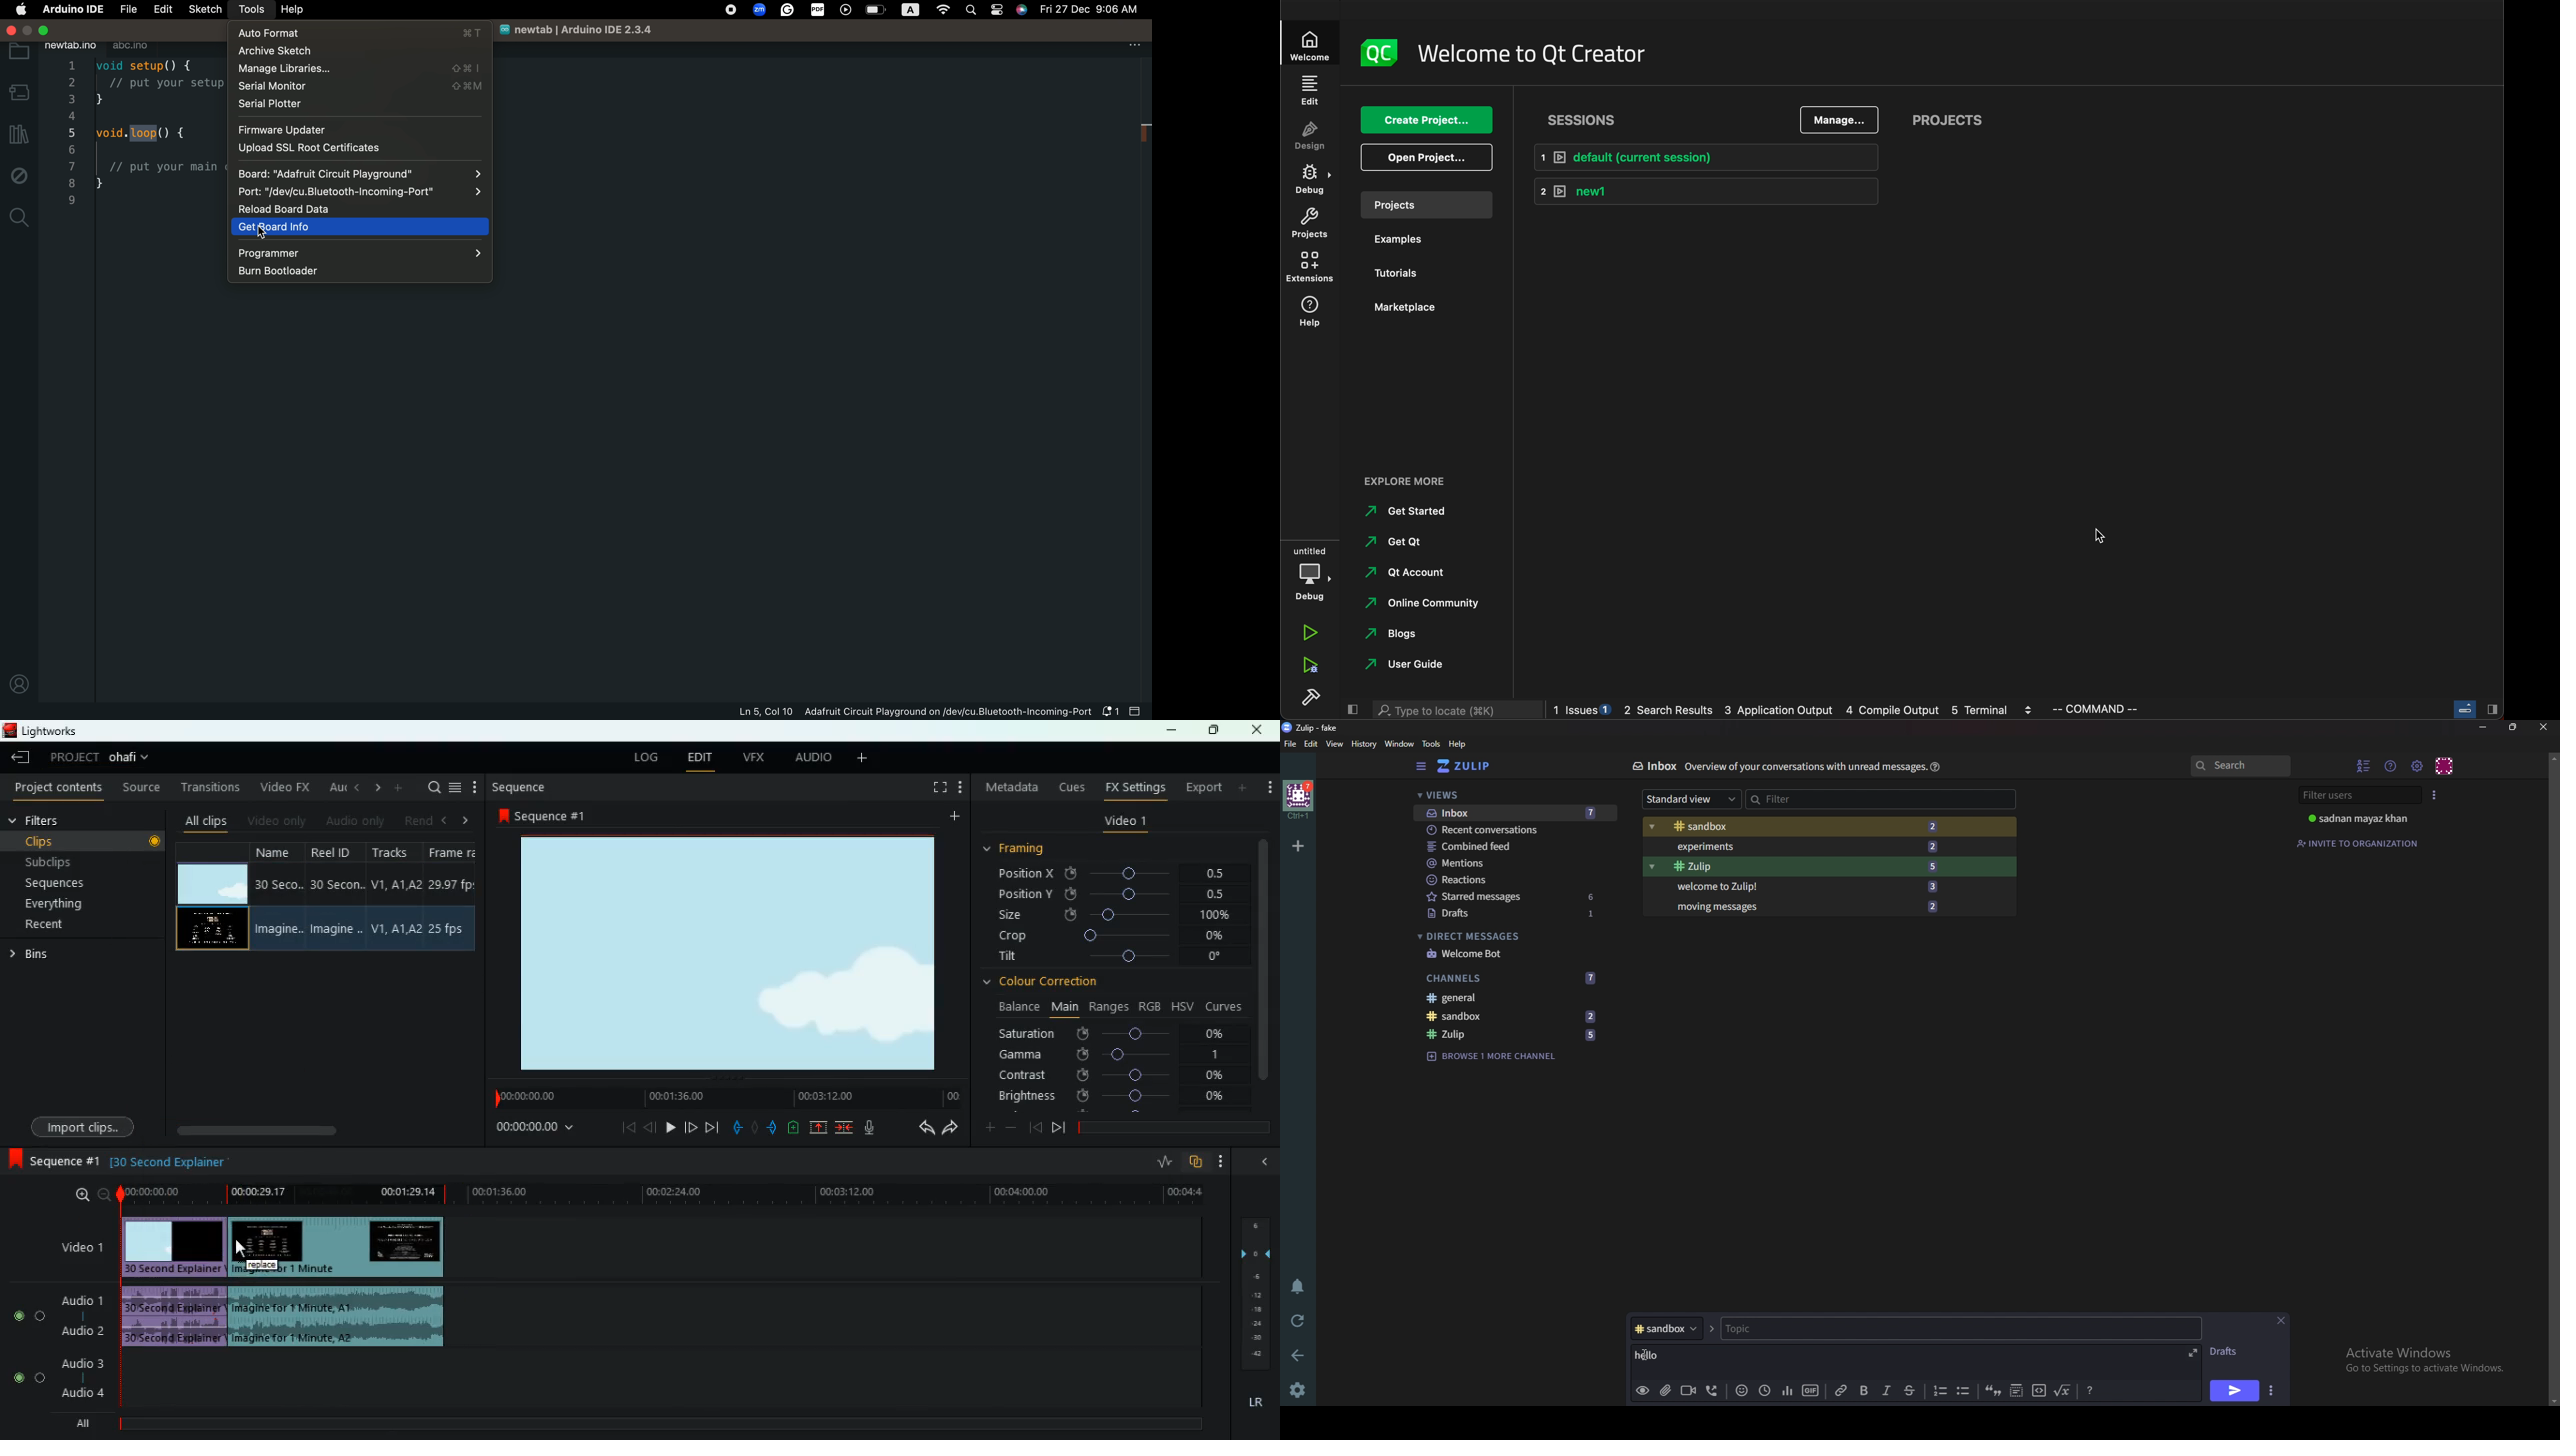  What do you see at coordinates (1936, 826) in the screenshot?
I see `2 ` at bounding box center [1936, 826].